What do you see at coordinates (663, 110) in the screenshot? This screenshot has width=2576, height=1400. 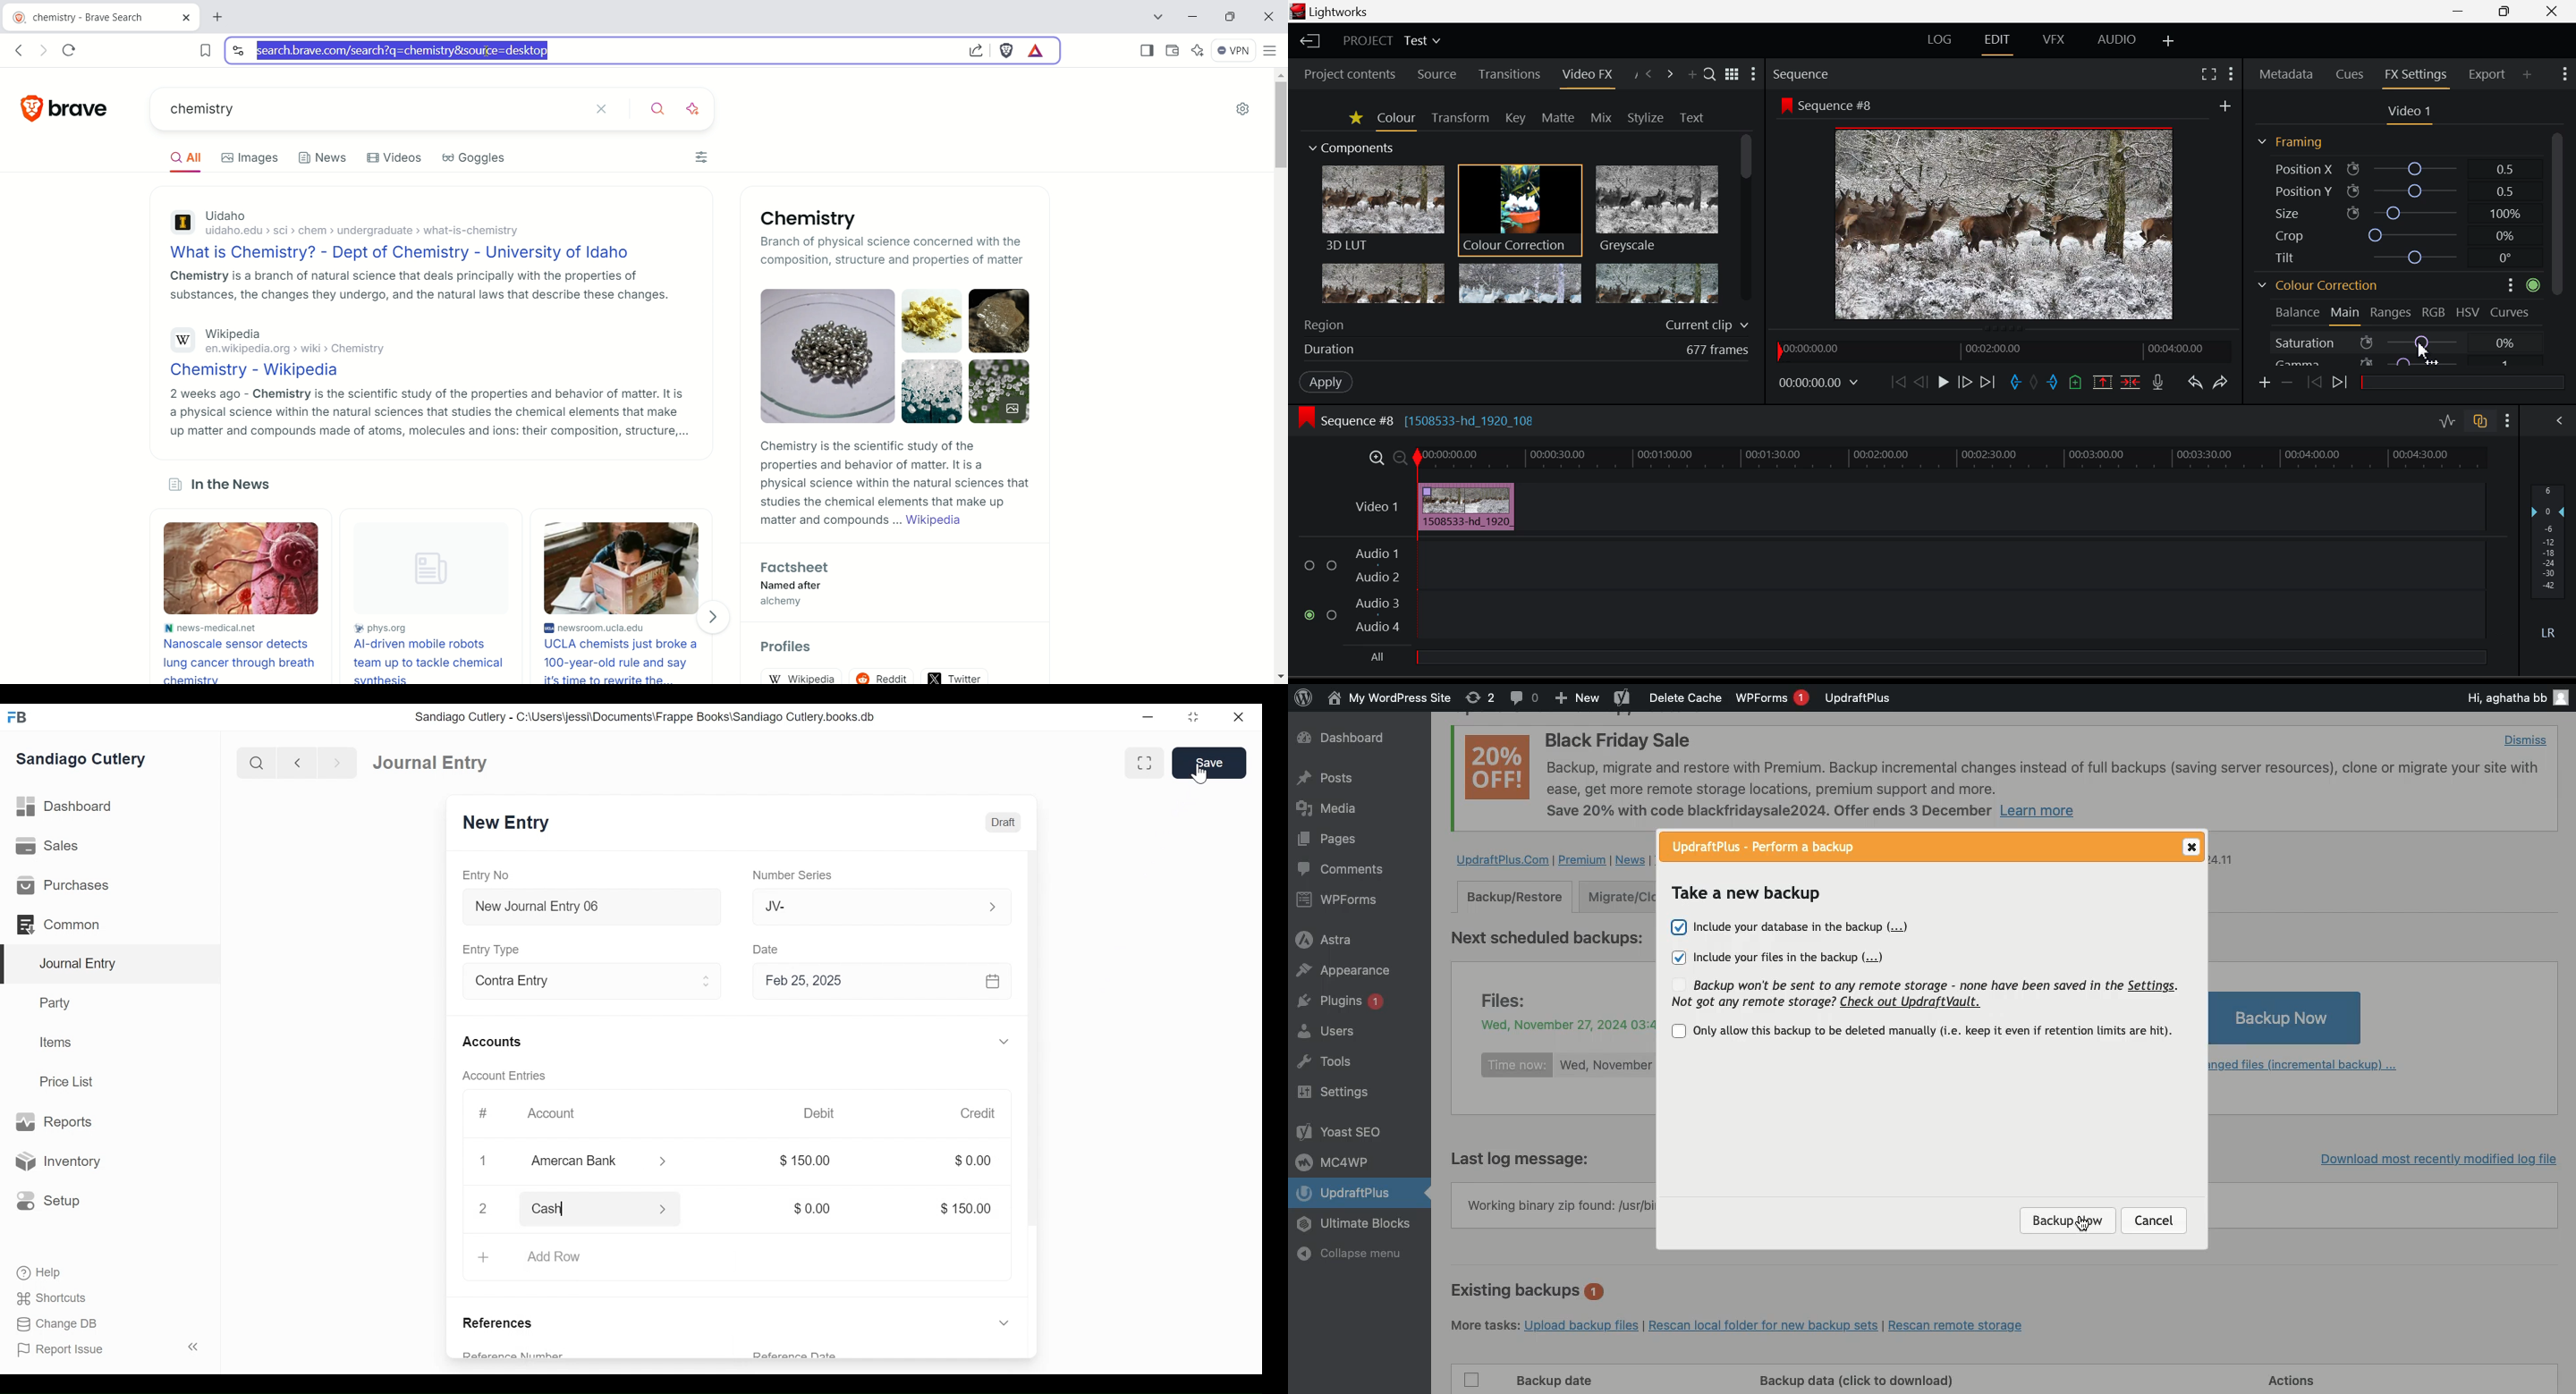 I see `search` at bounding box center [663, 110].